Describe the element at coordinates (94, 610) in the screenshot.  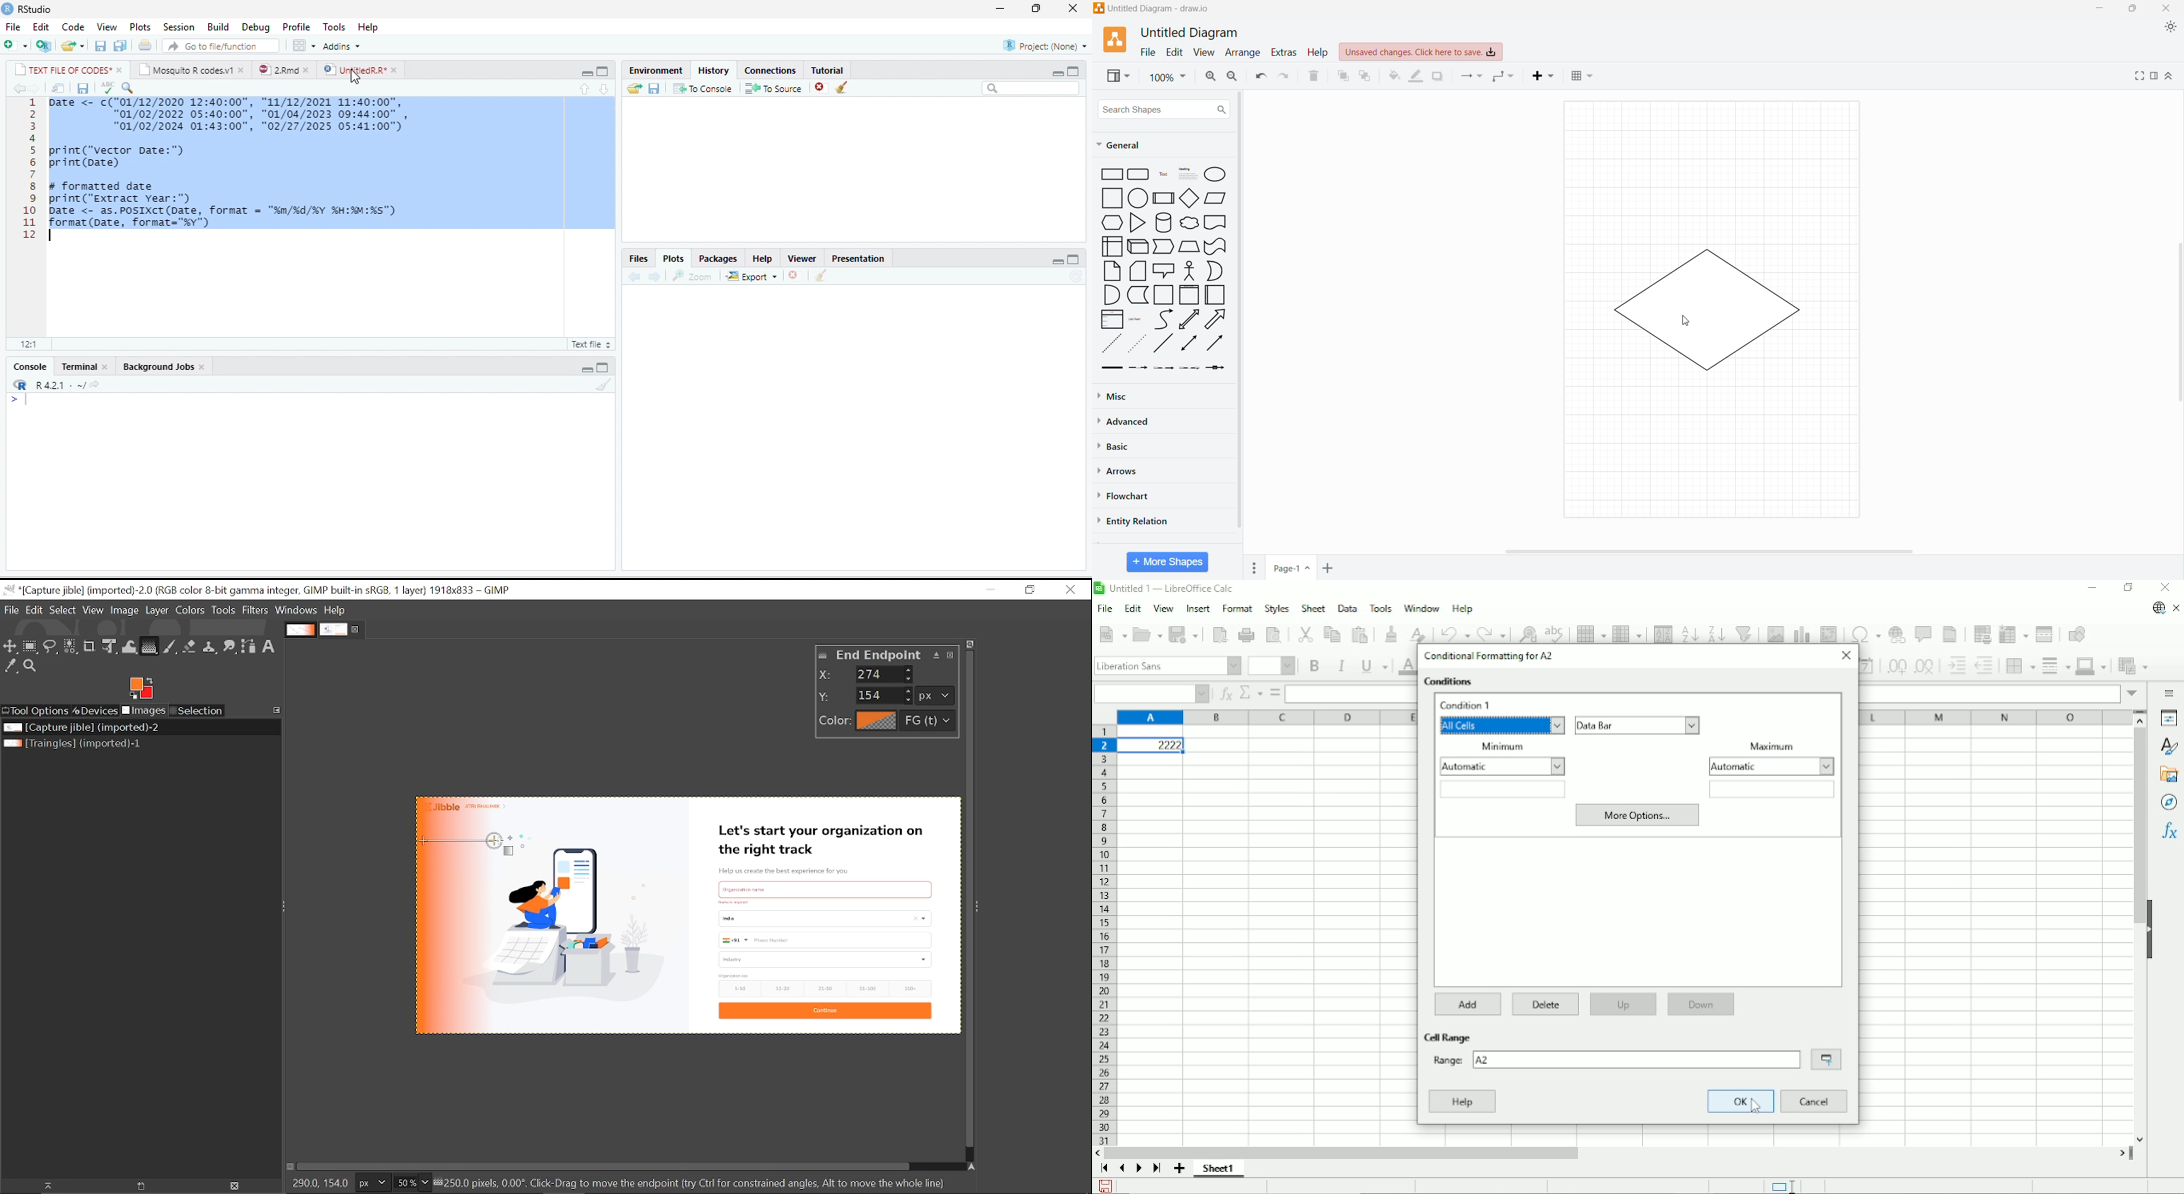
I see `View` at that location.